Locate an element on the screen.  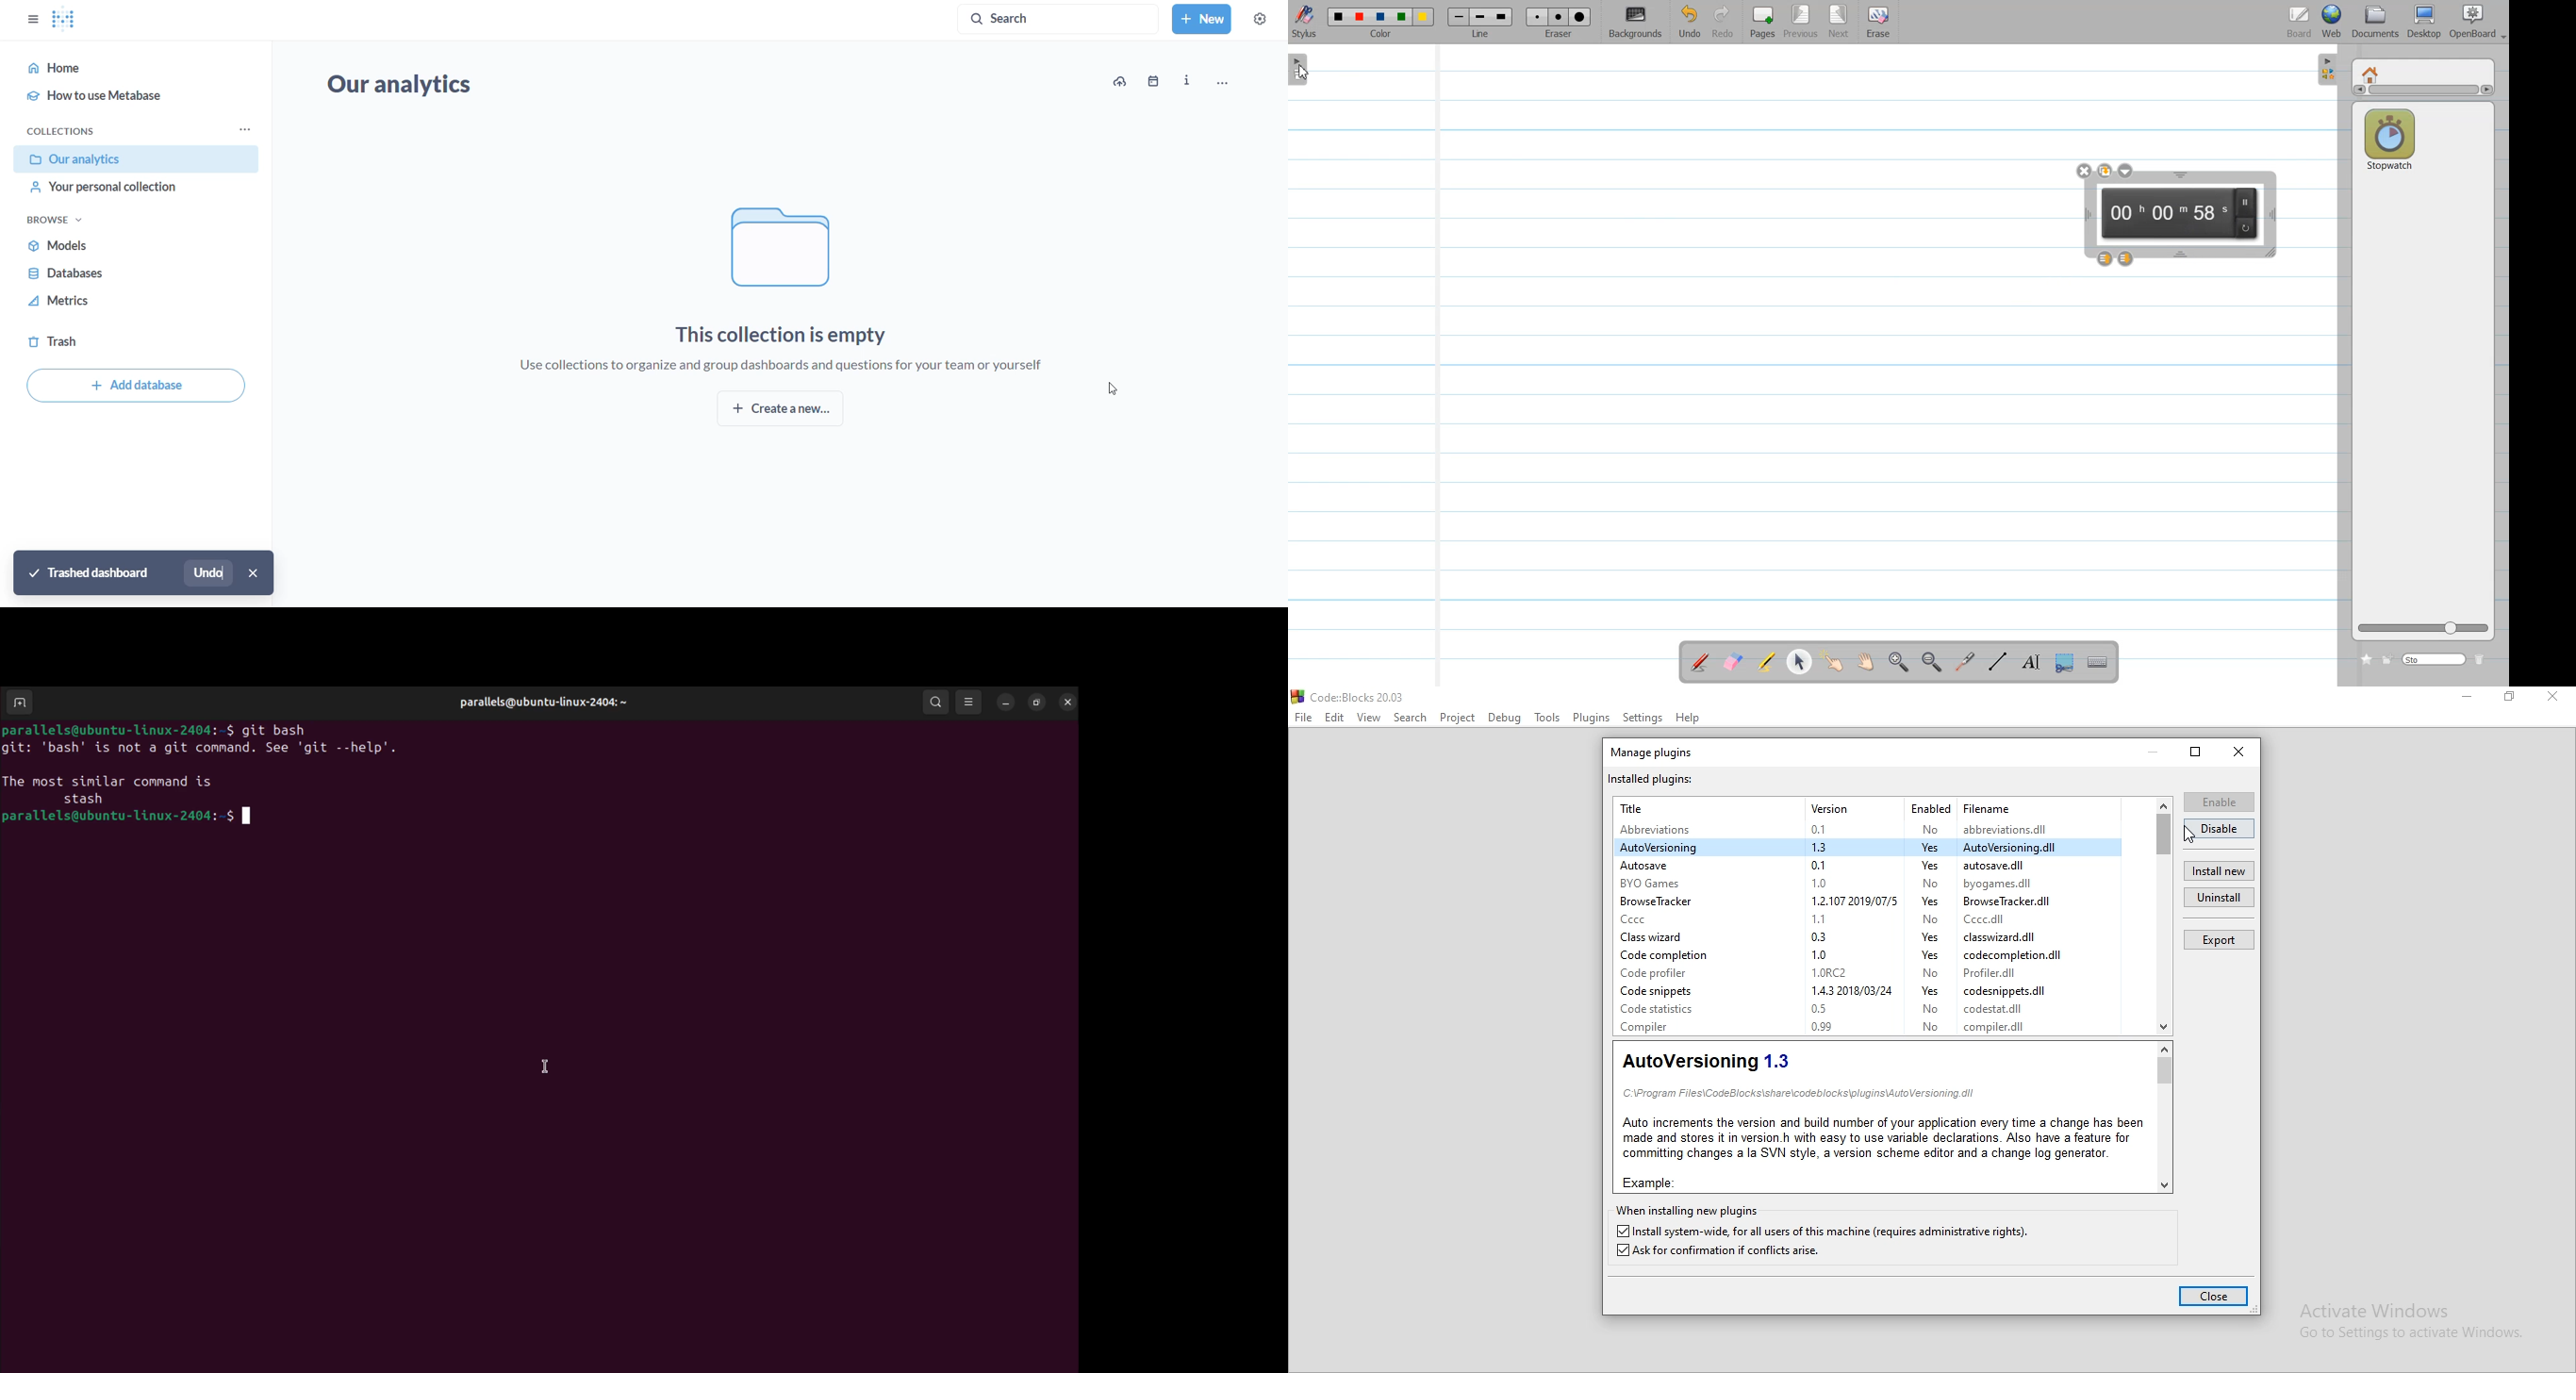
close is located at coordinates (2551, 698).